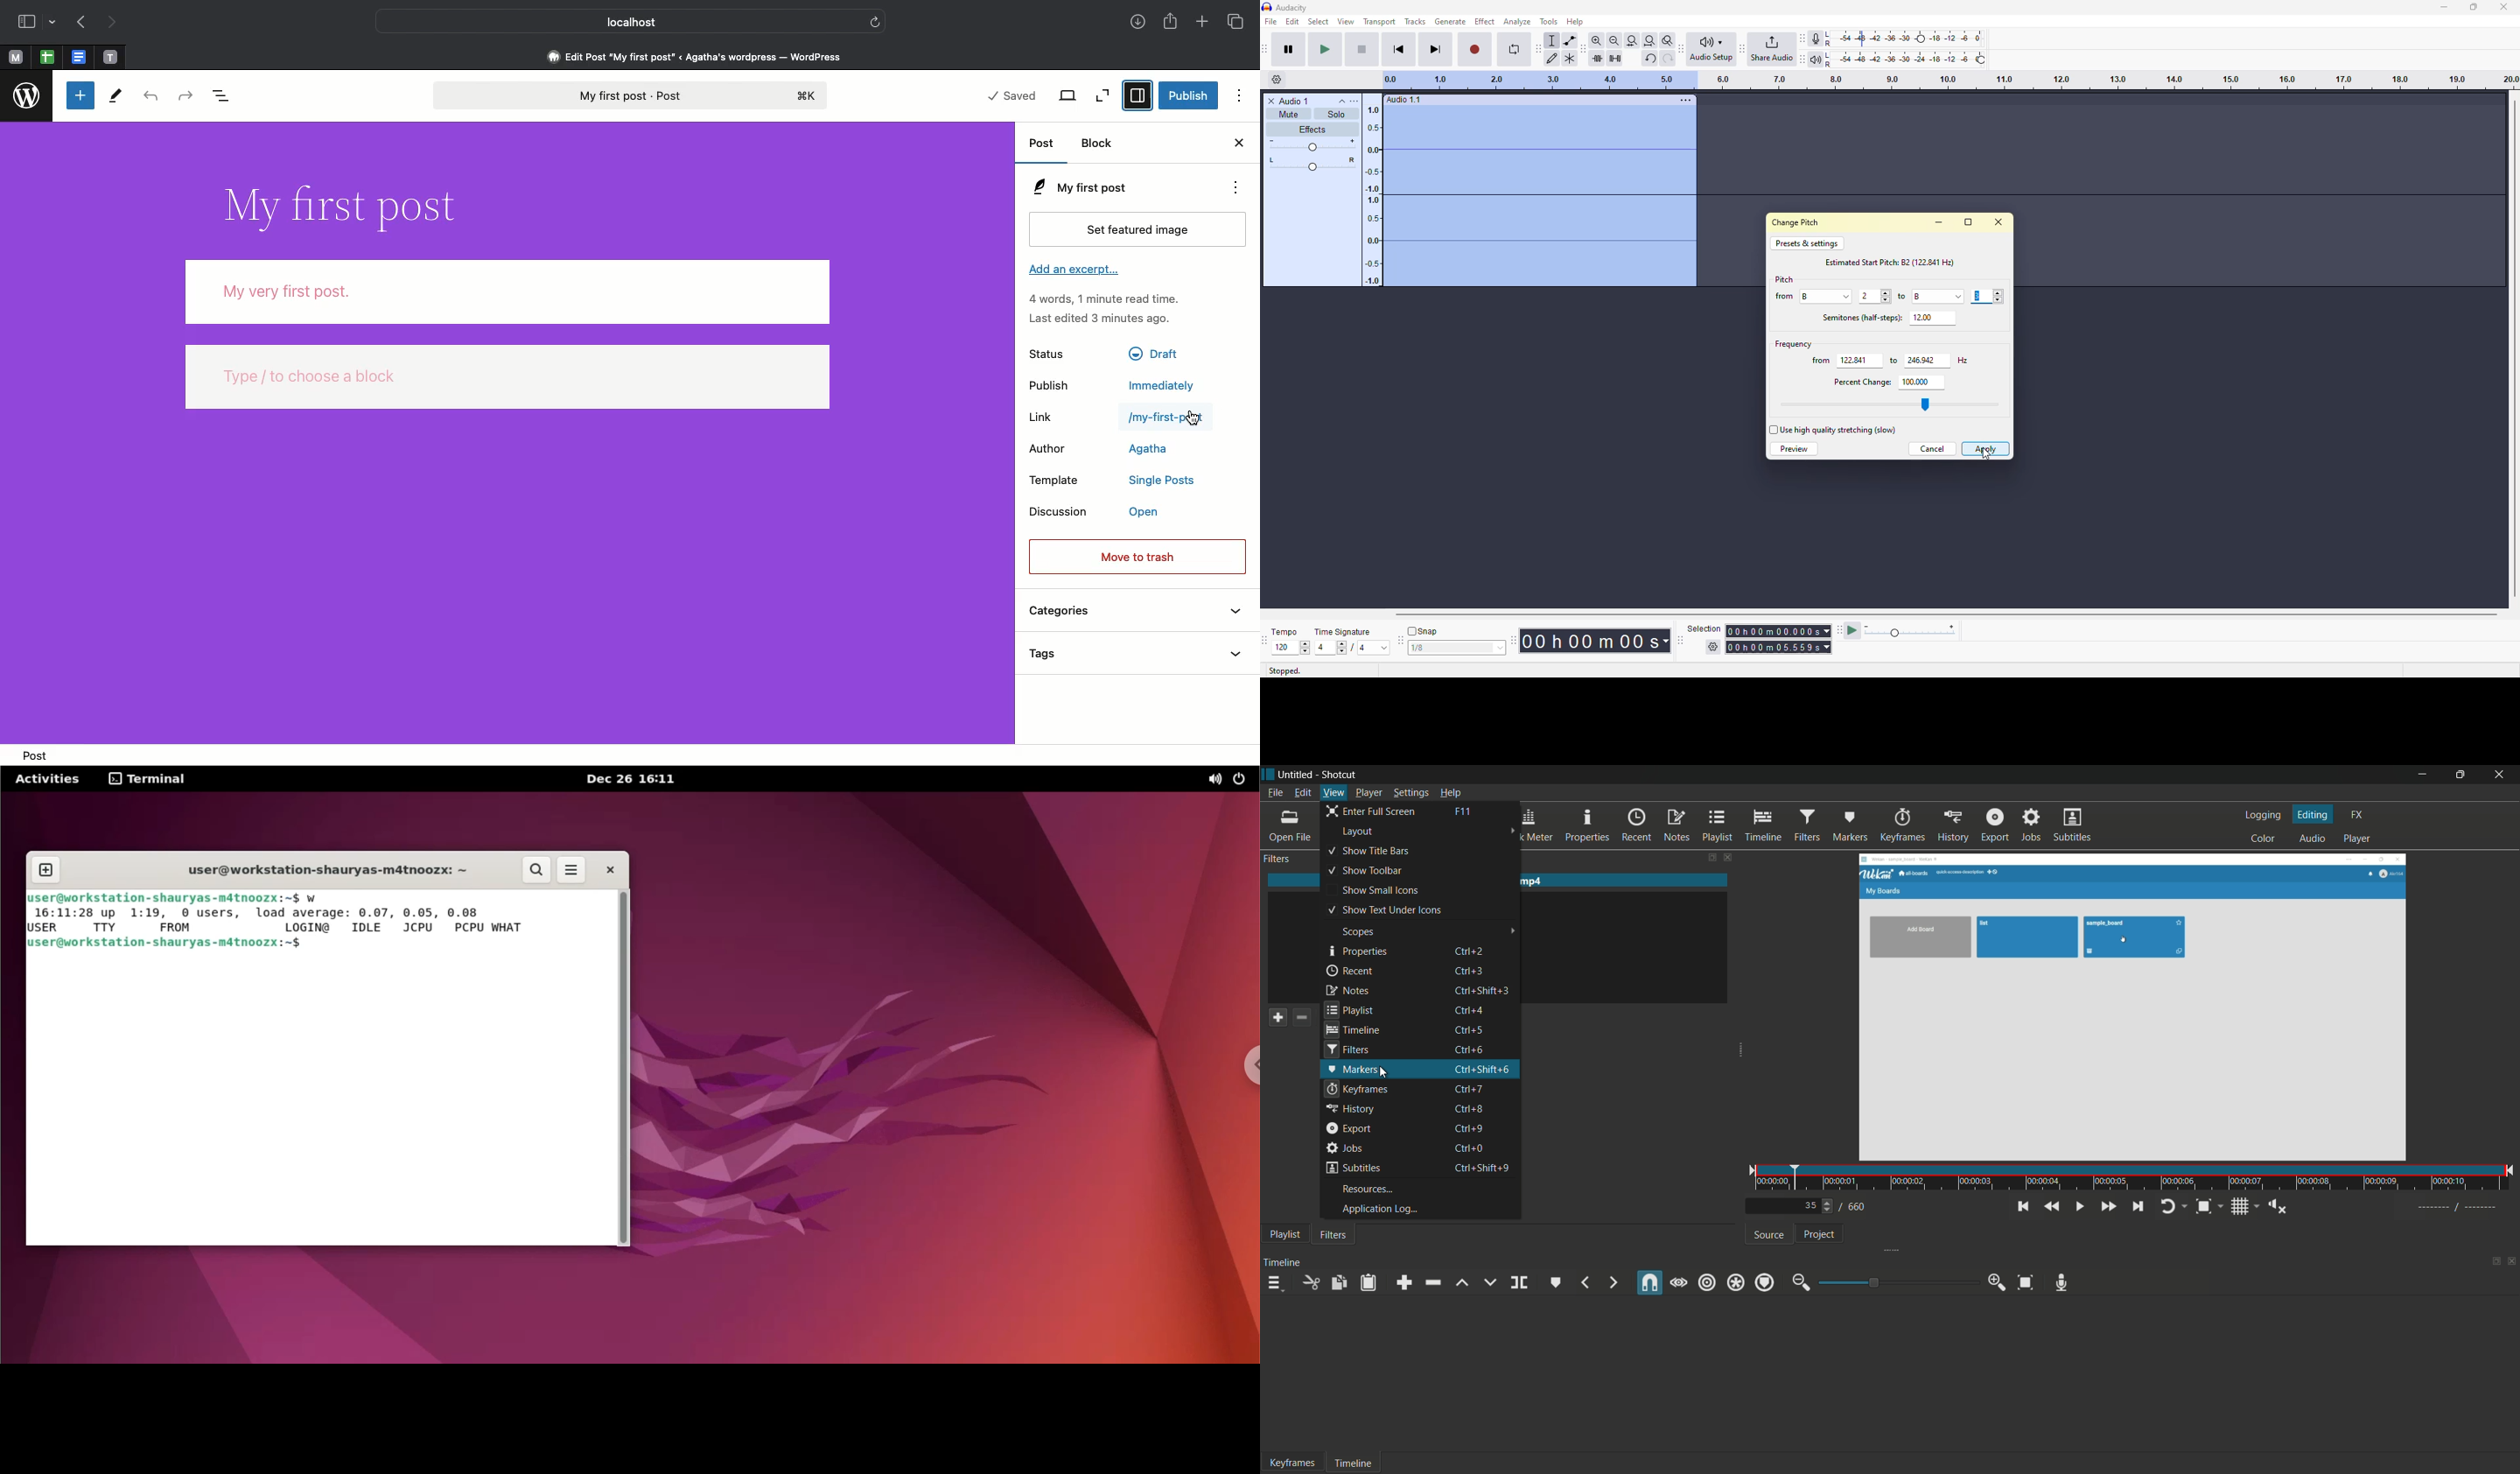 This screenshot has height=1484, width=2520. Describe the element at coordinates (1858, 316) in the screenshot. I see `semitones` at that location.